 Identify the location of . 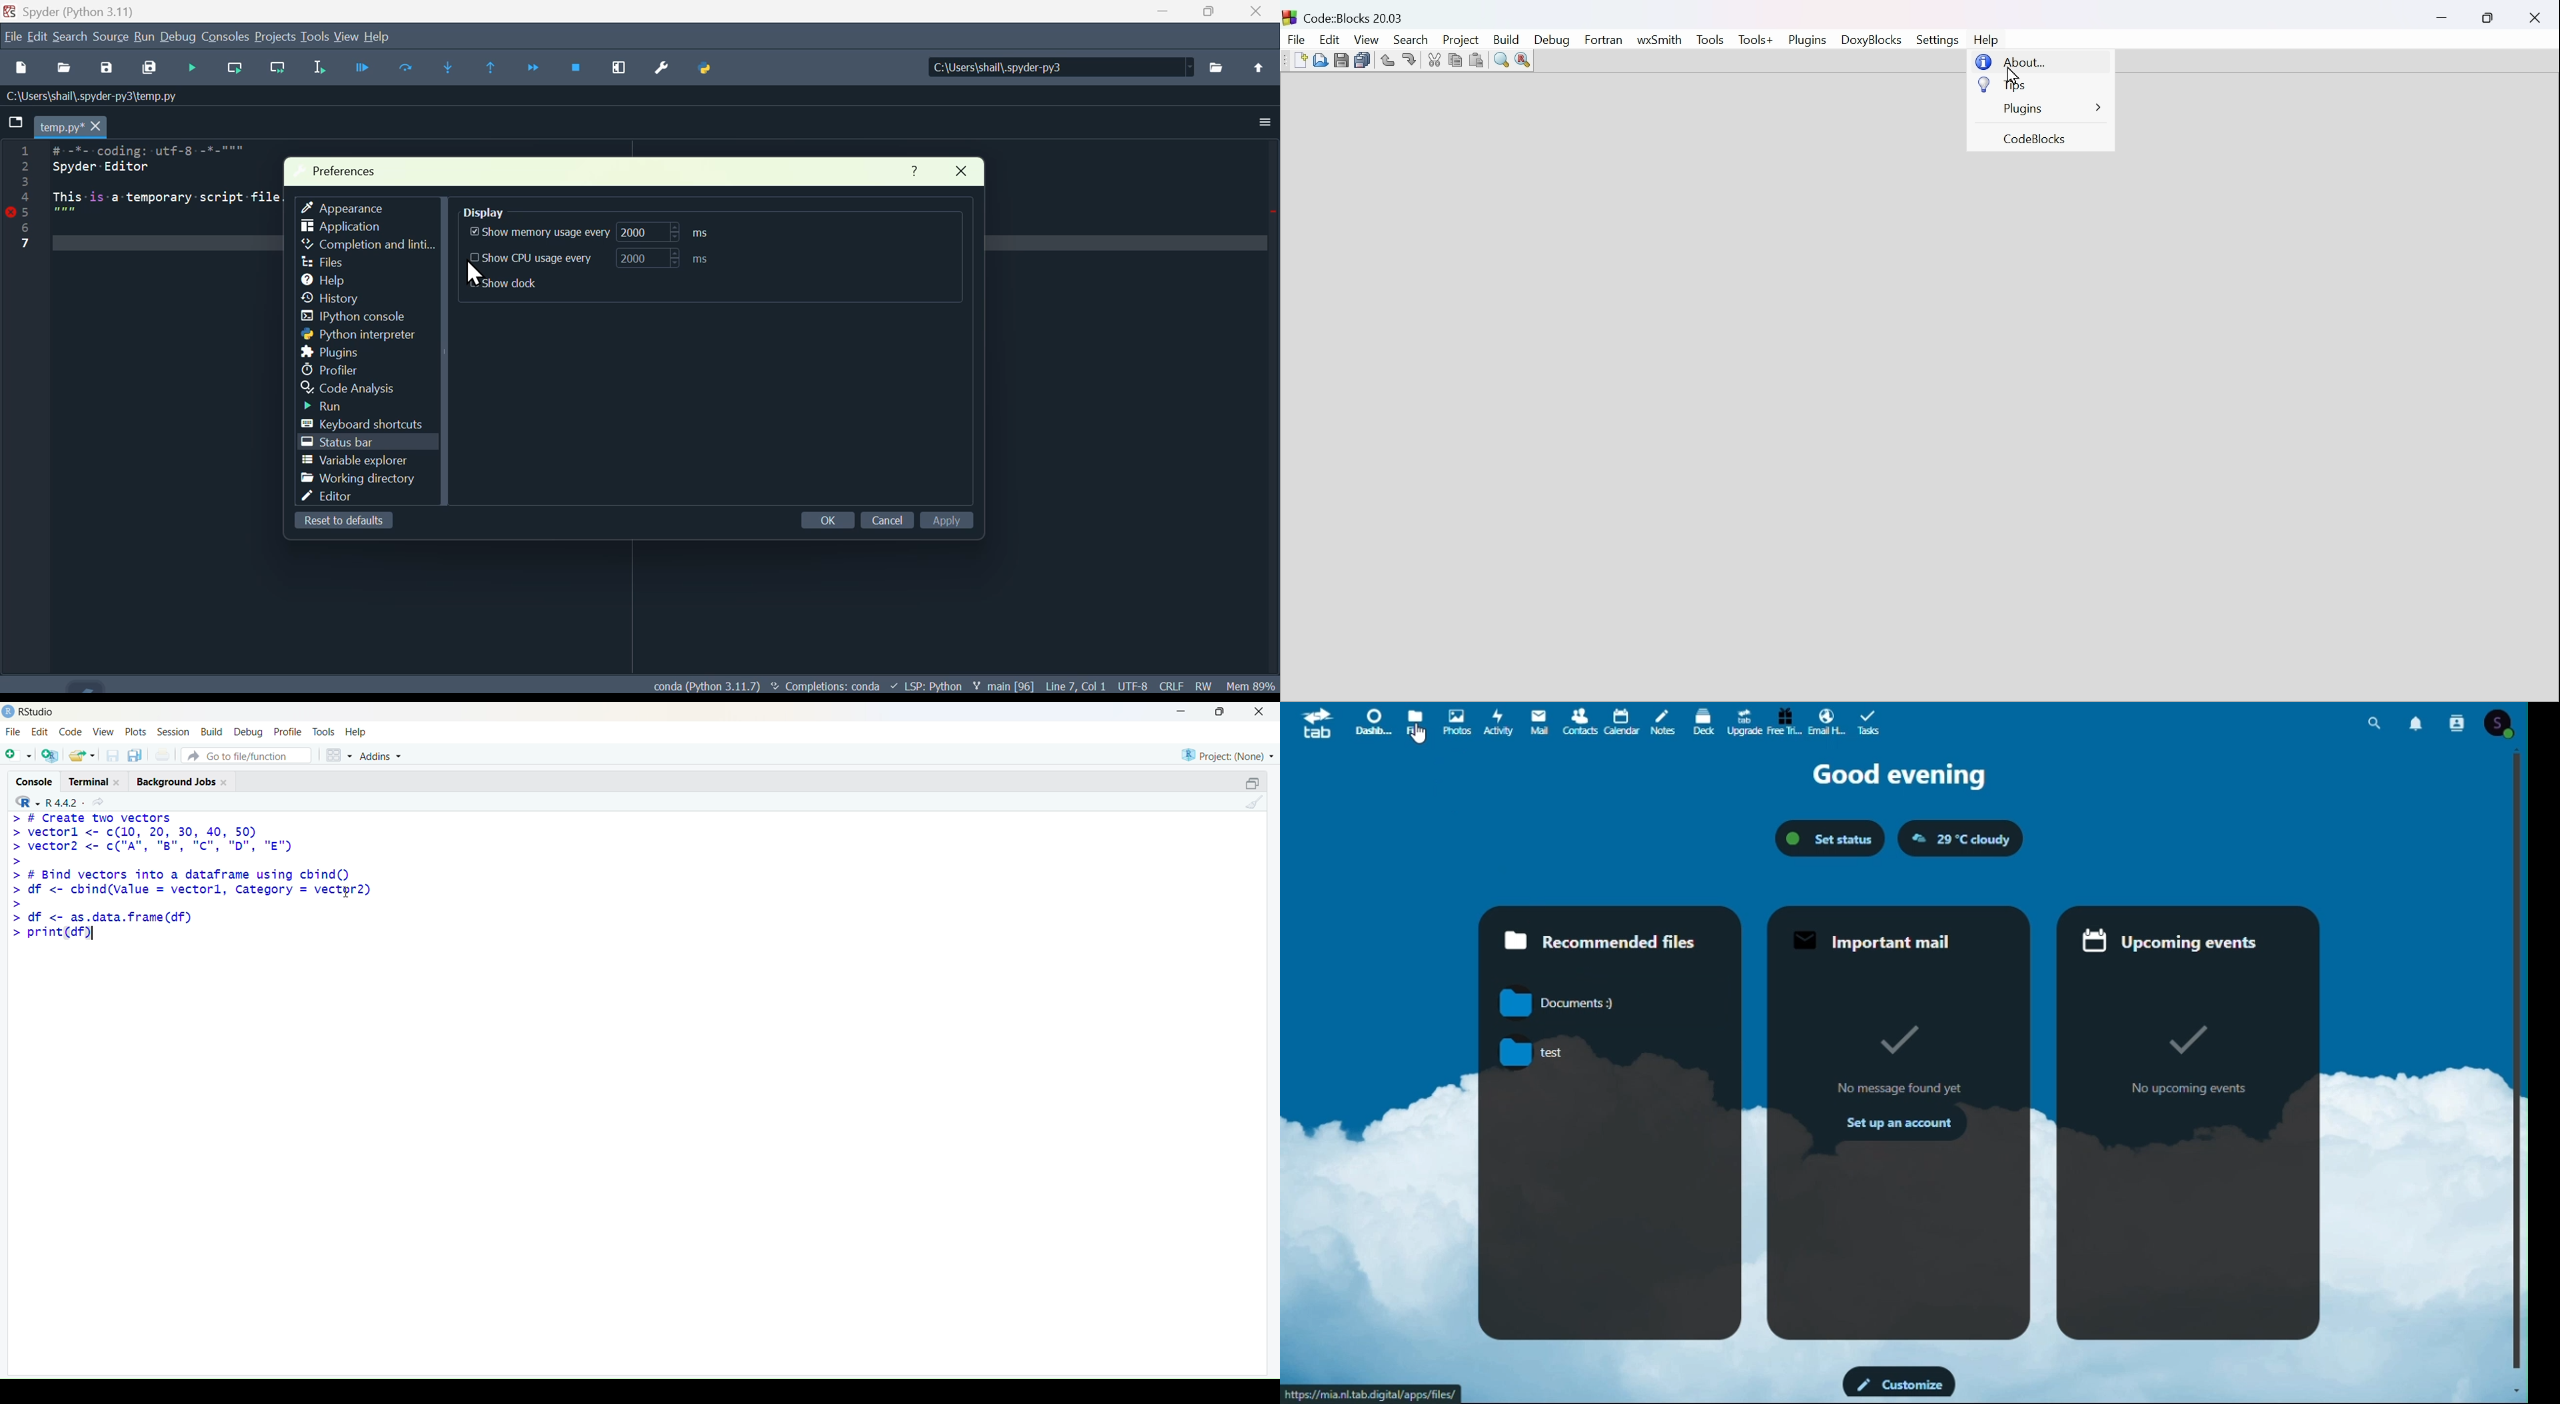
(38, 37).